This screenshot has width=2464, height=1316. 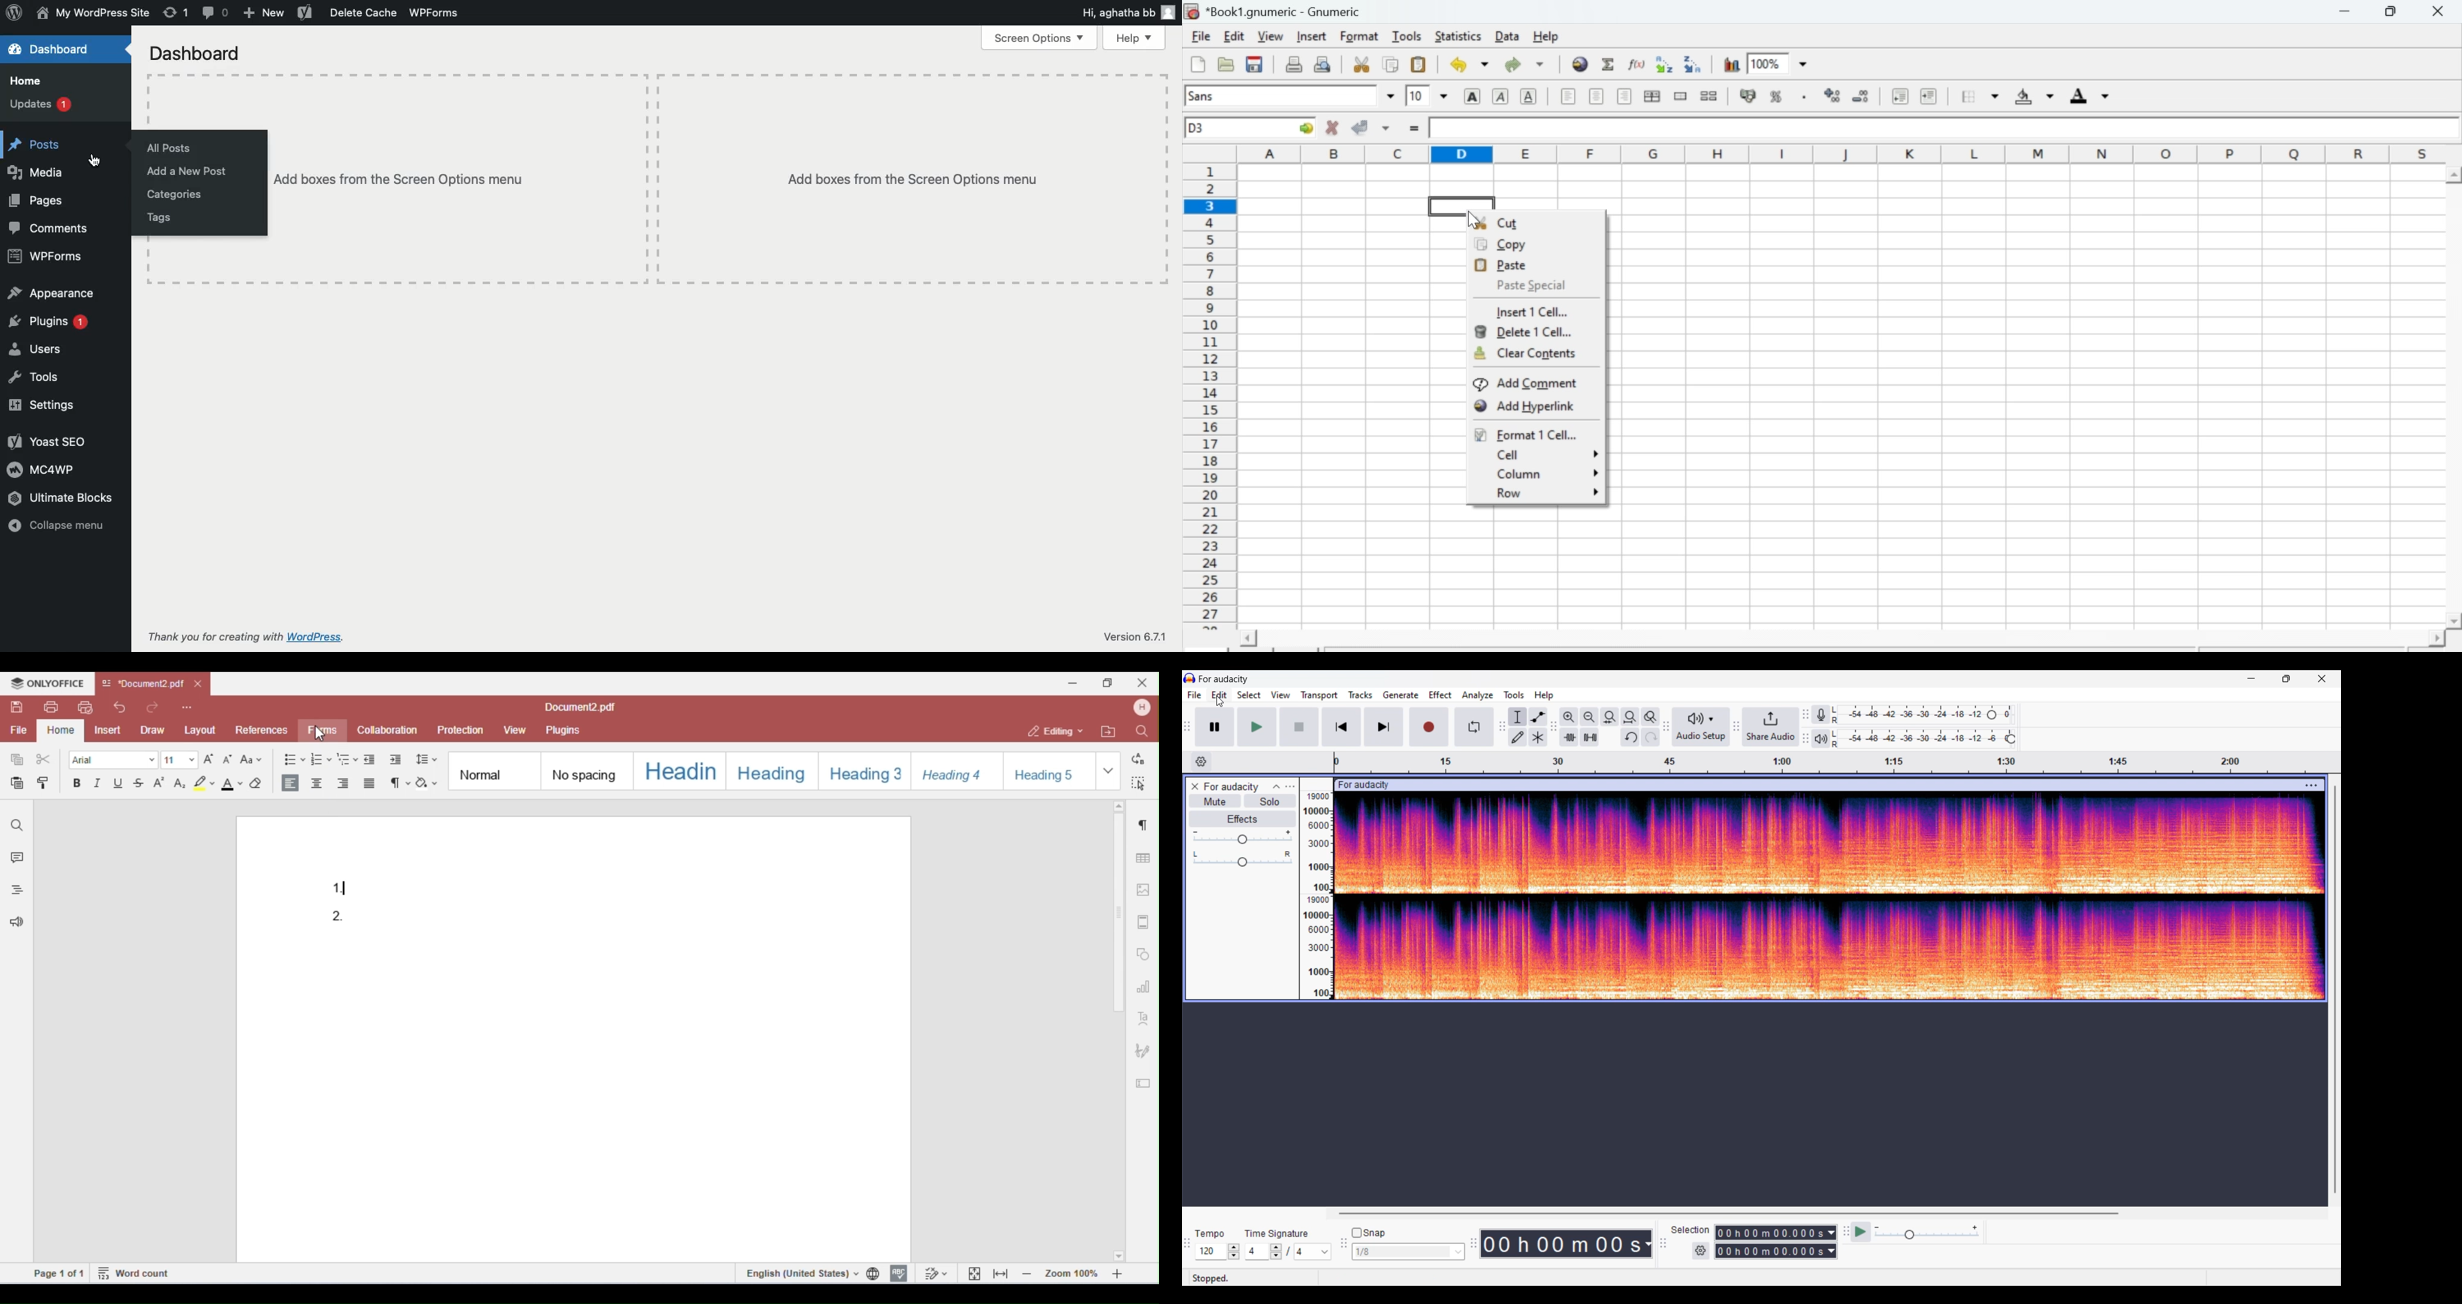 I want to click on Audio setup, so click(x=1701, y=726).